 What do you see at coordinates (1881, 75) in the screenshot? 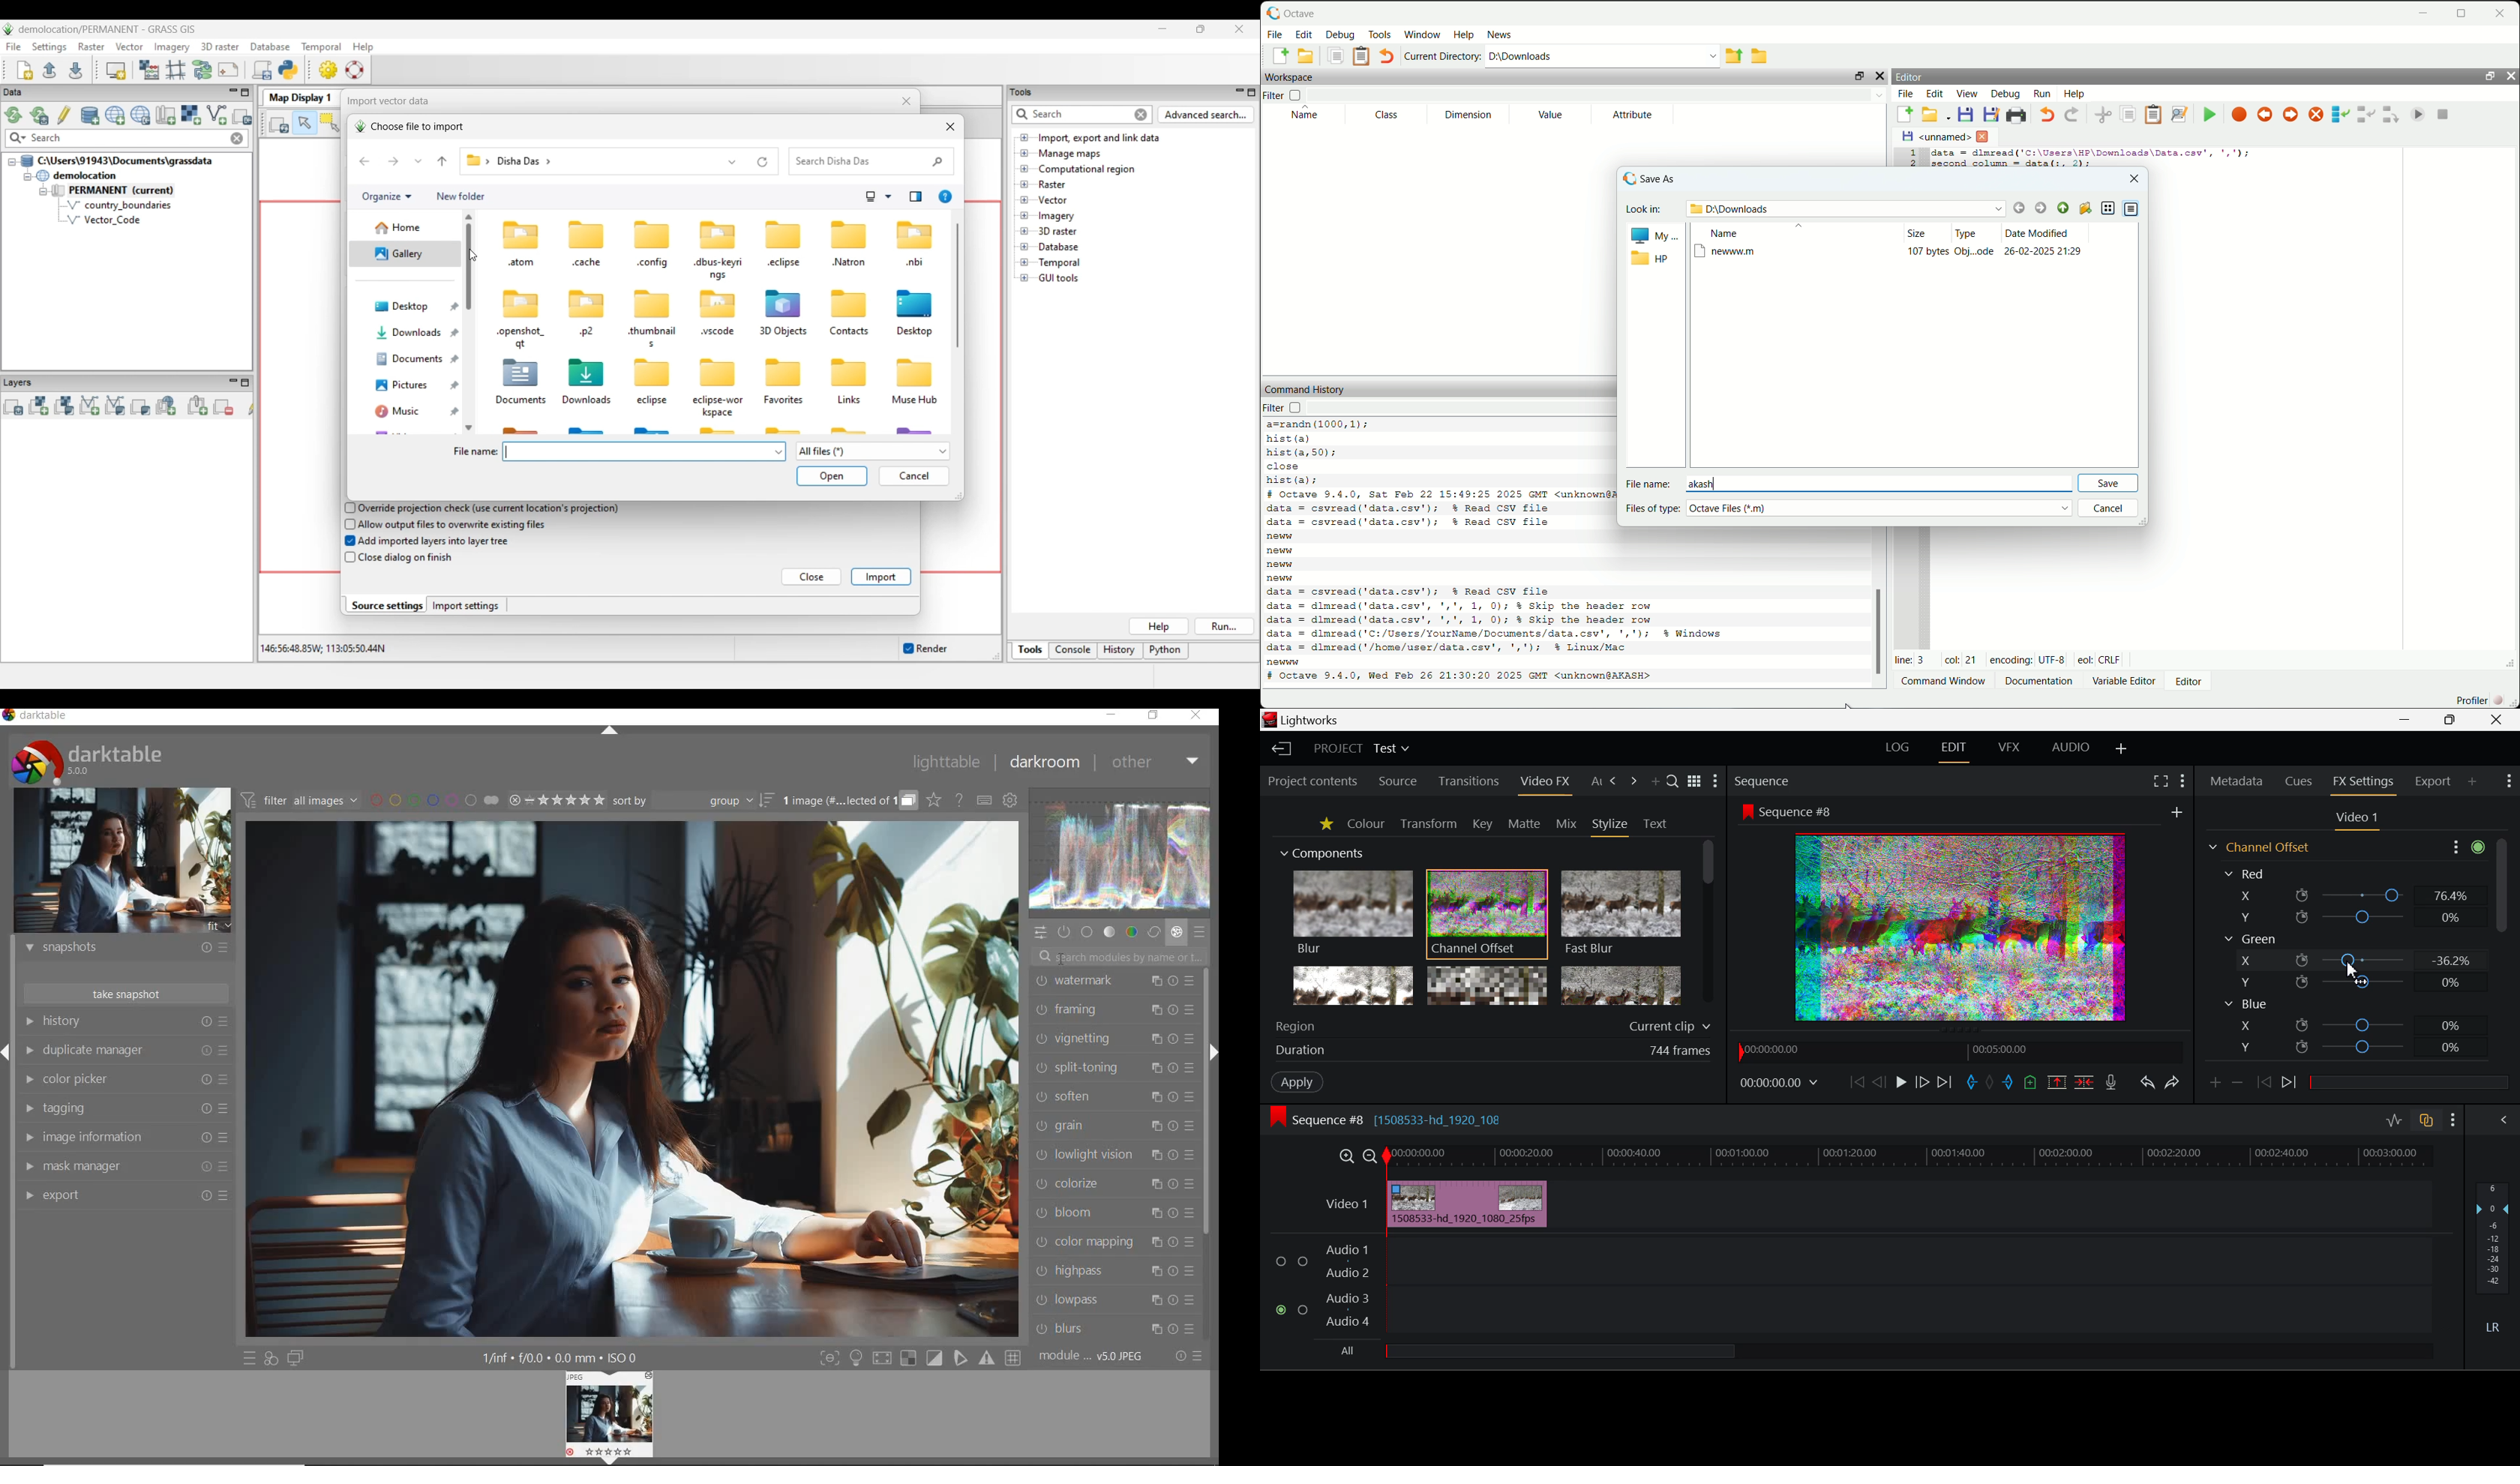
I see `hide widget` at bounding box center [1881, 75].